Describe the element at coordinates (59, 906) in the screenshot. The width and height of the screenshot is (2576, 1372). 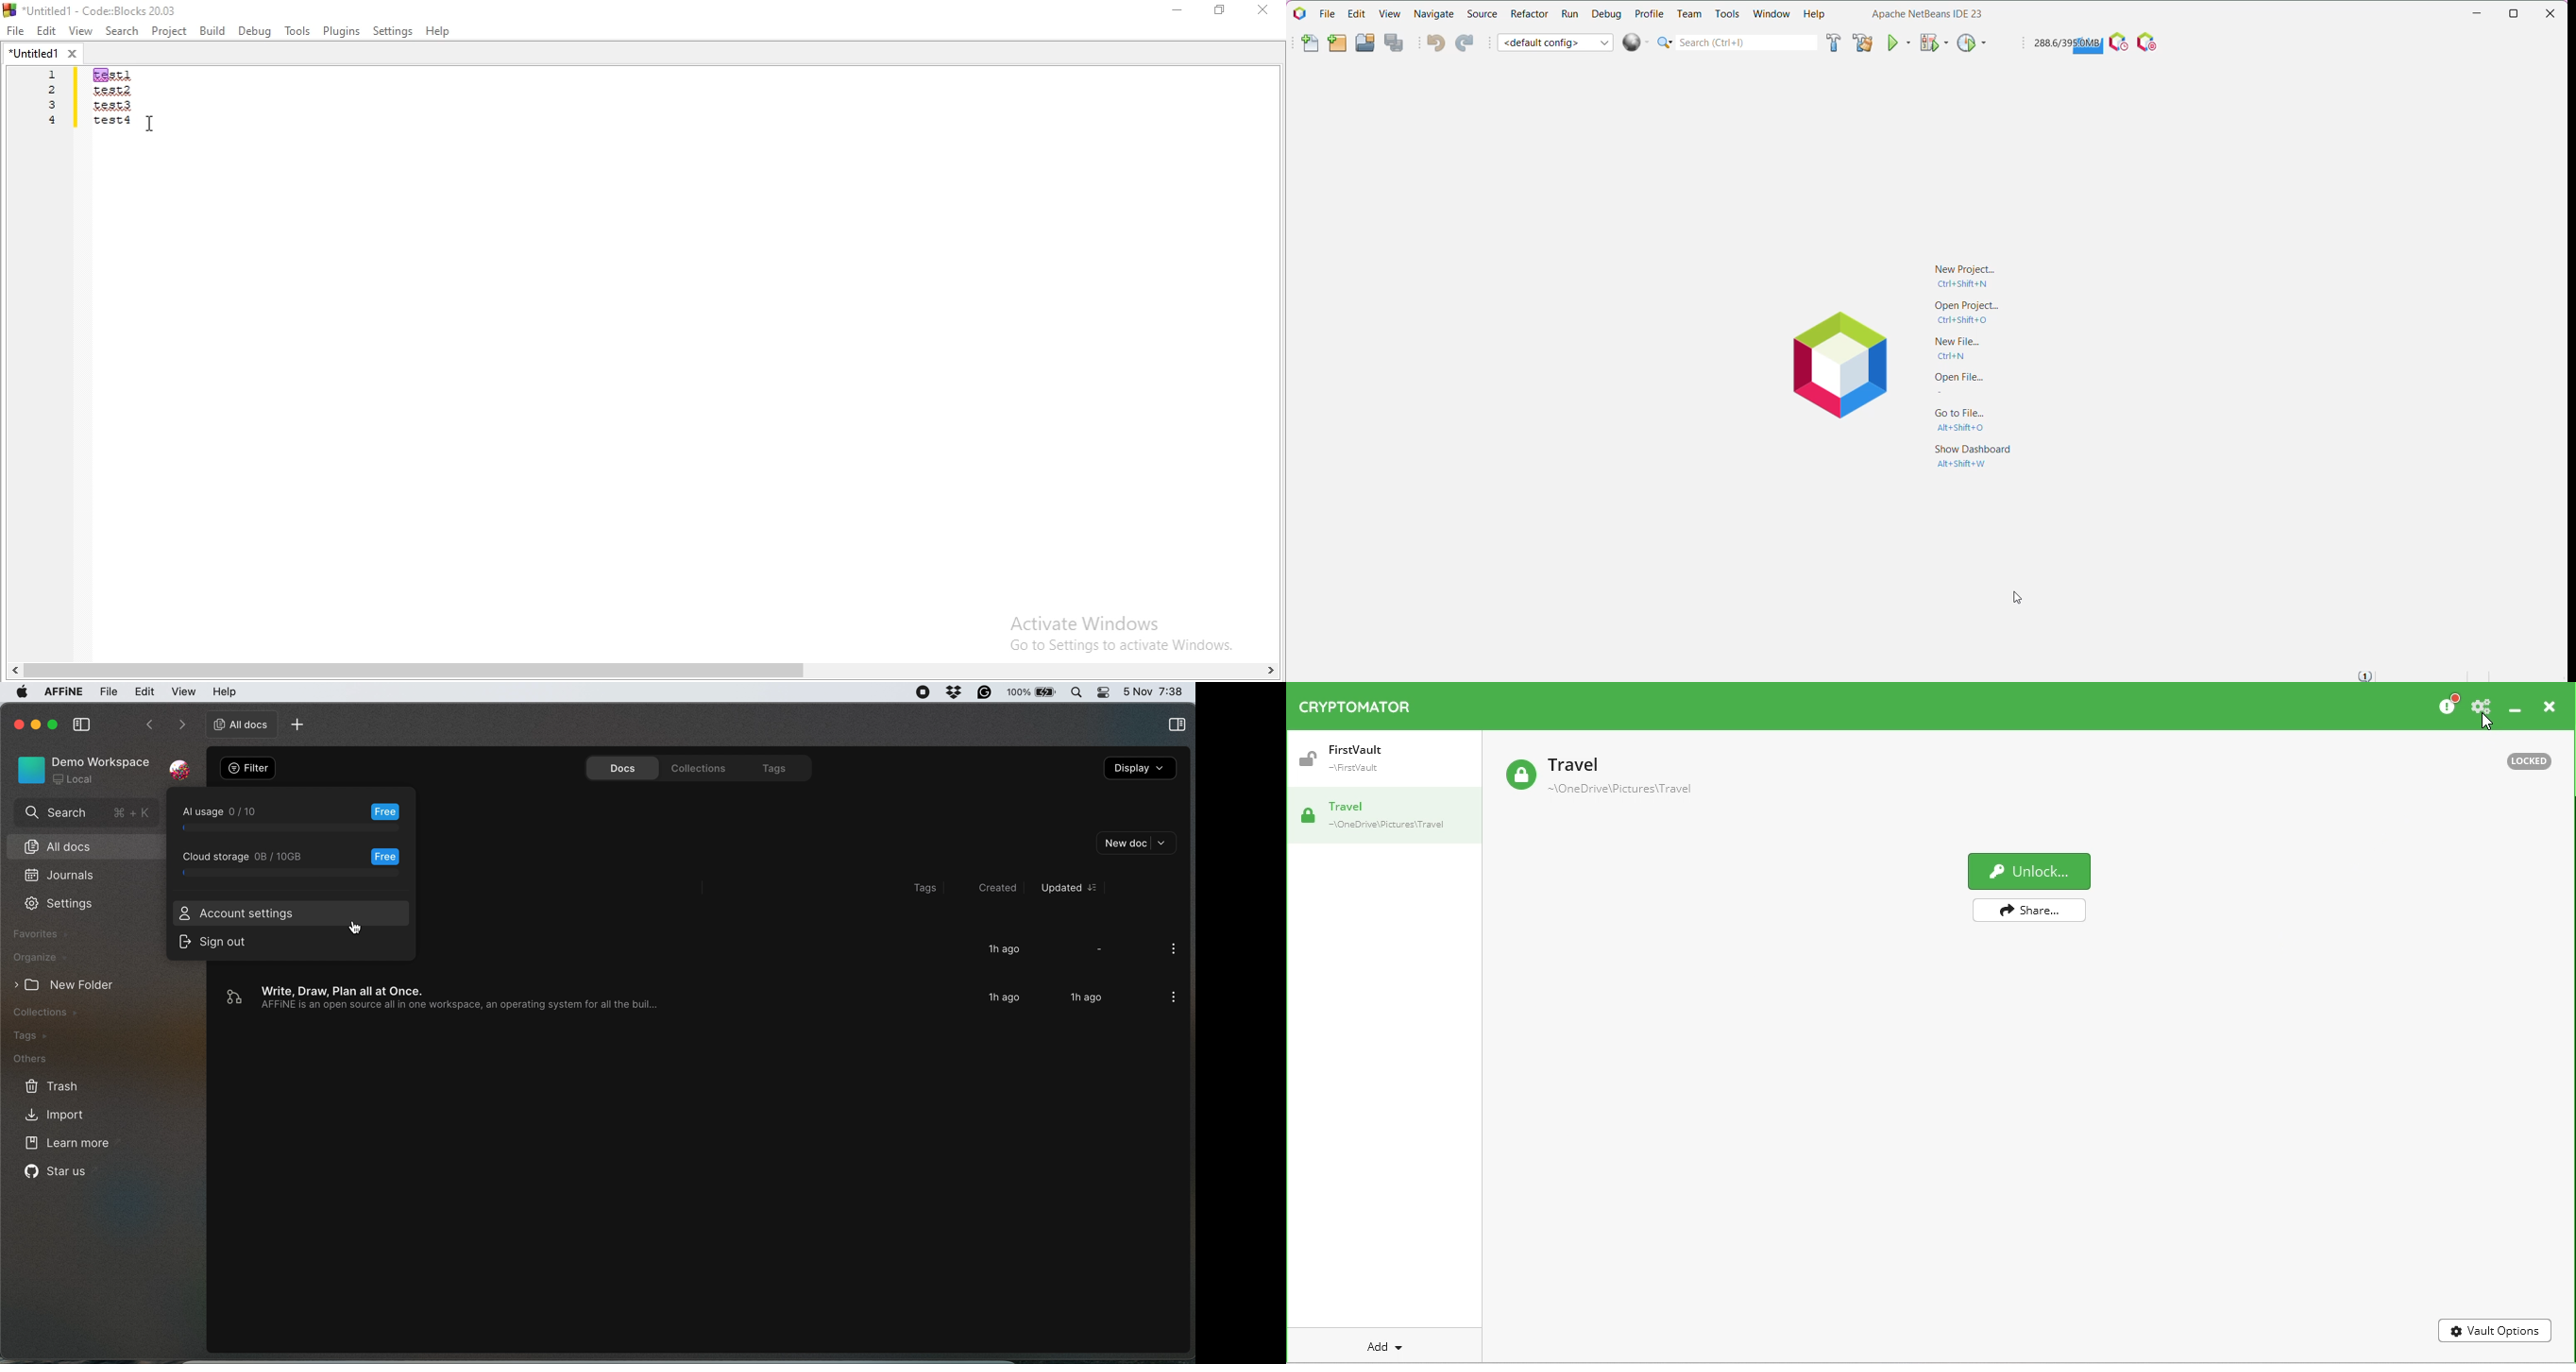
I see `settings` at that location.